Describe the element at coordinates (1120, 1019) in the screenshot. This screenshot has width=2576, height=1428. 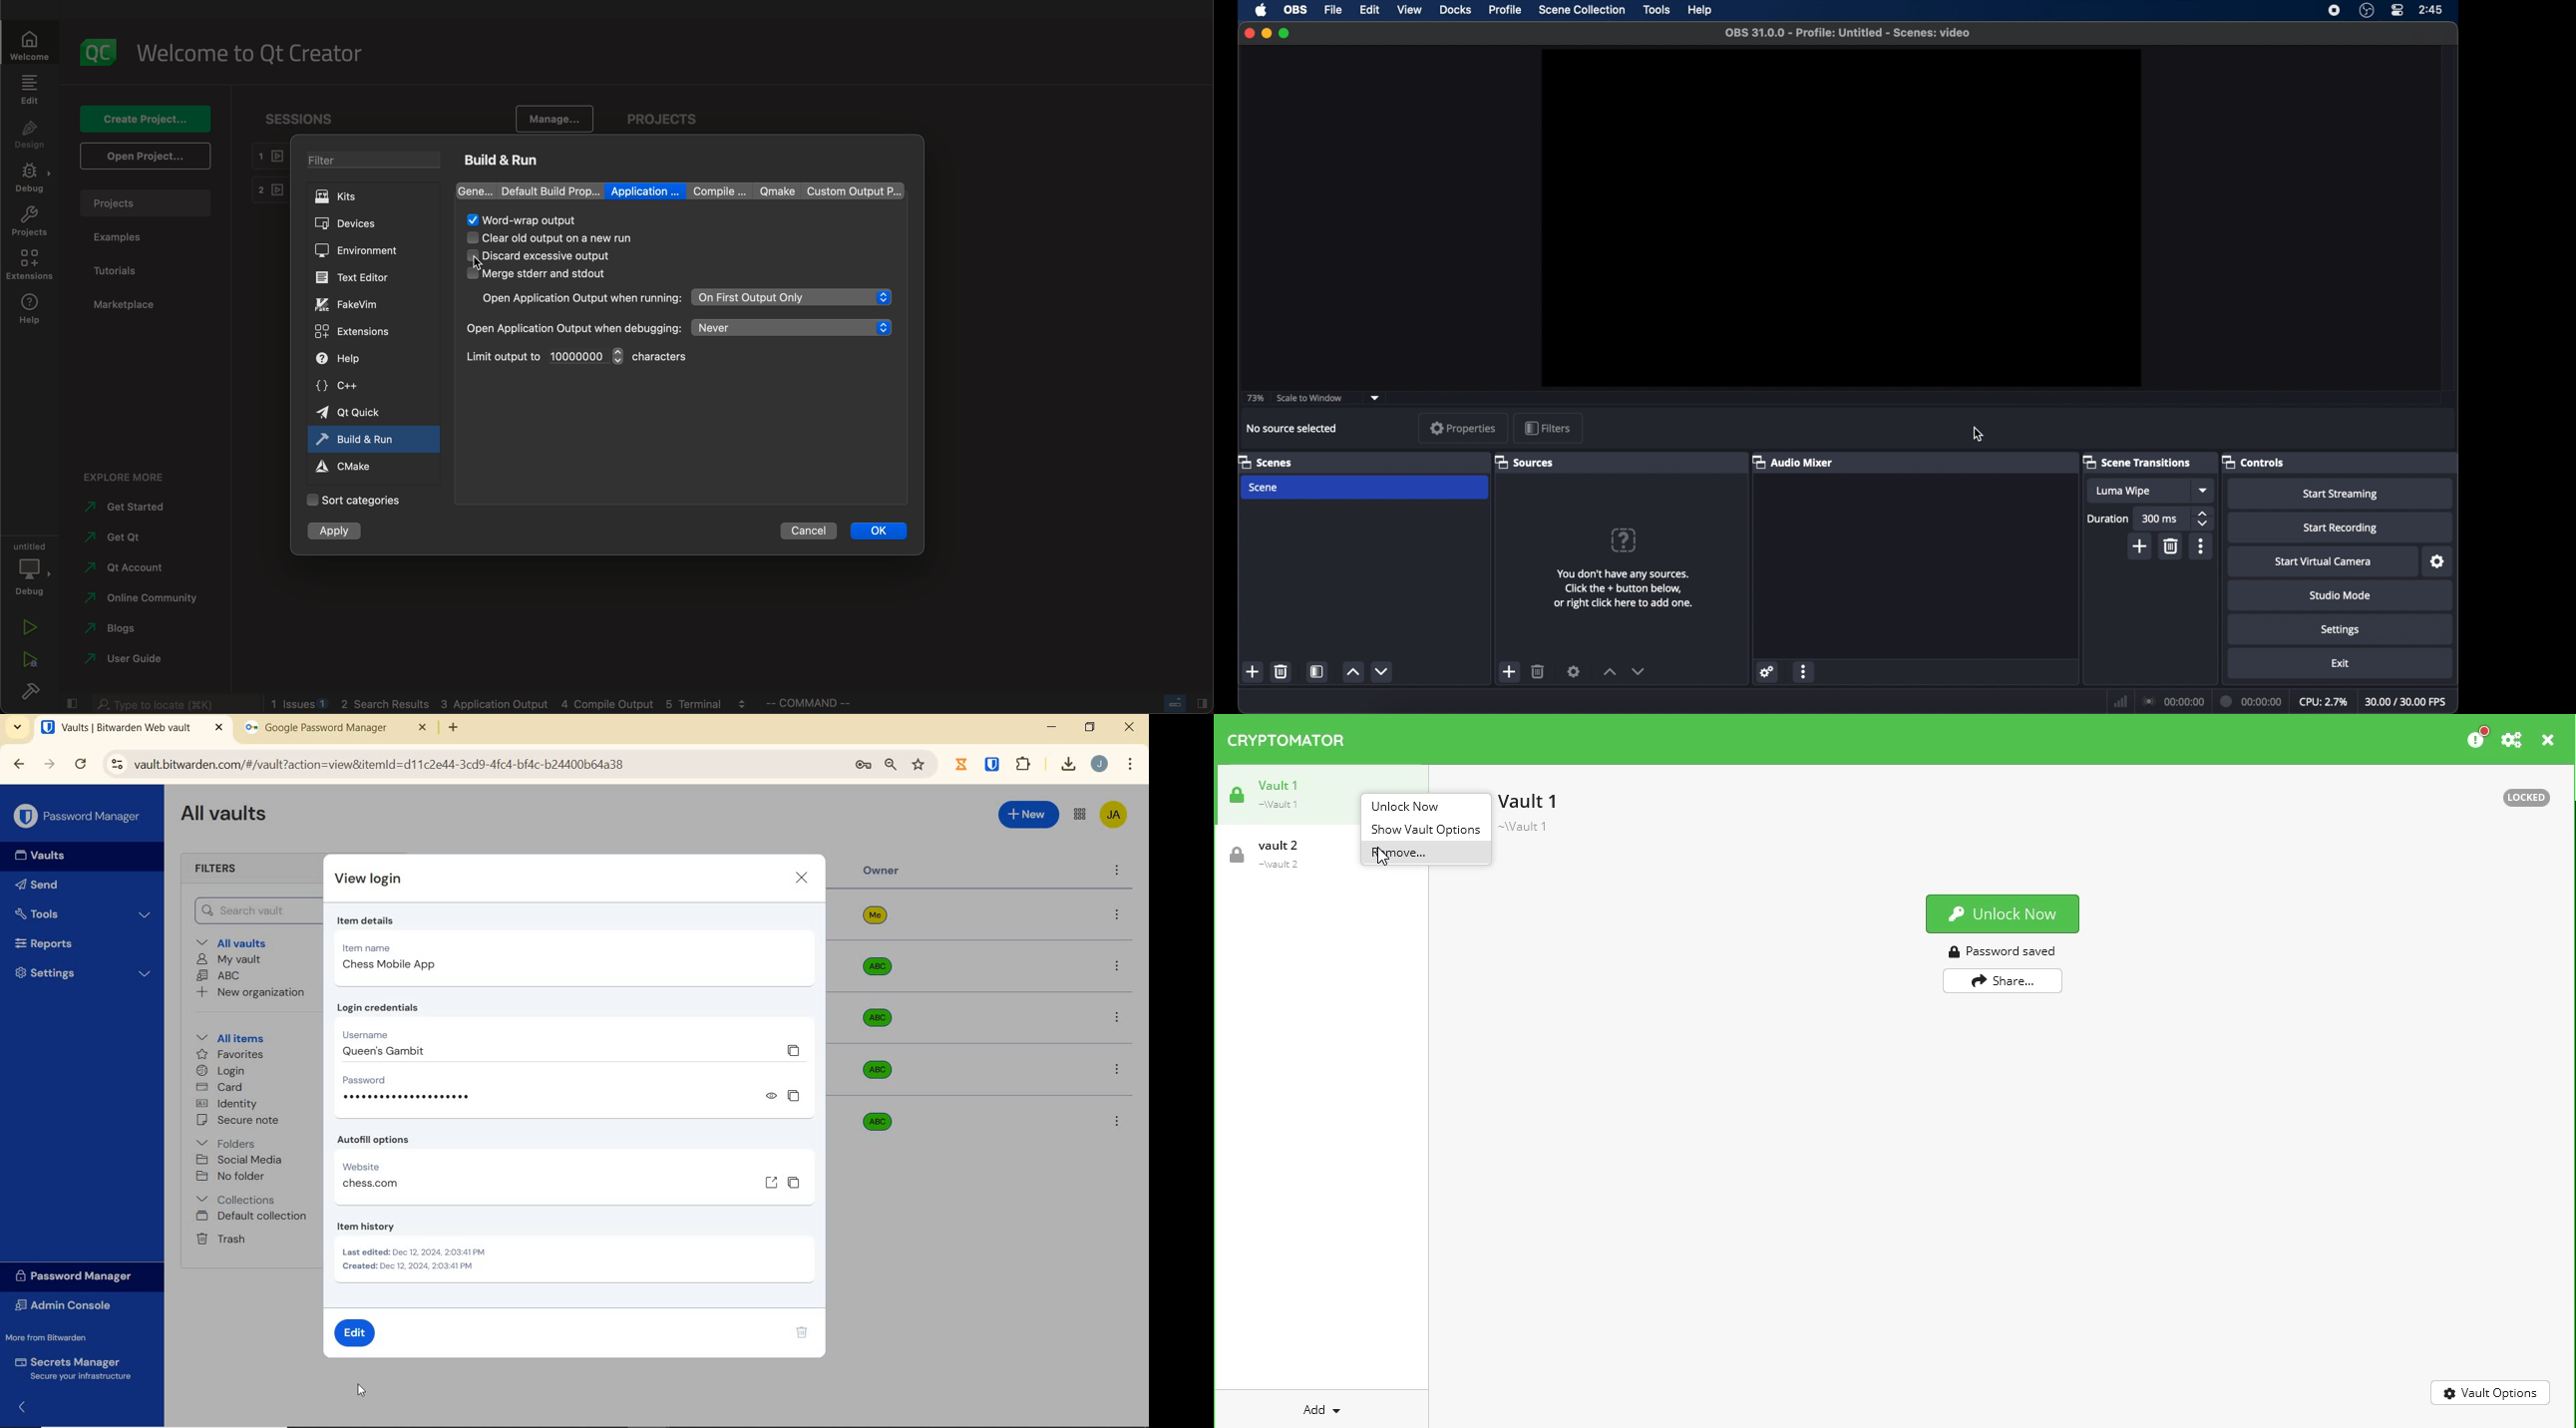
I see `option` at that location.